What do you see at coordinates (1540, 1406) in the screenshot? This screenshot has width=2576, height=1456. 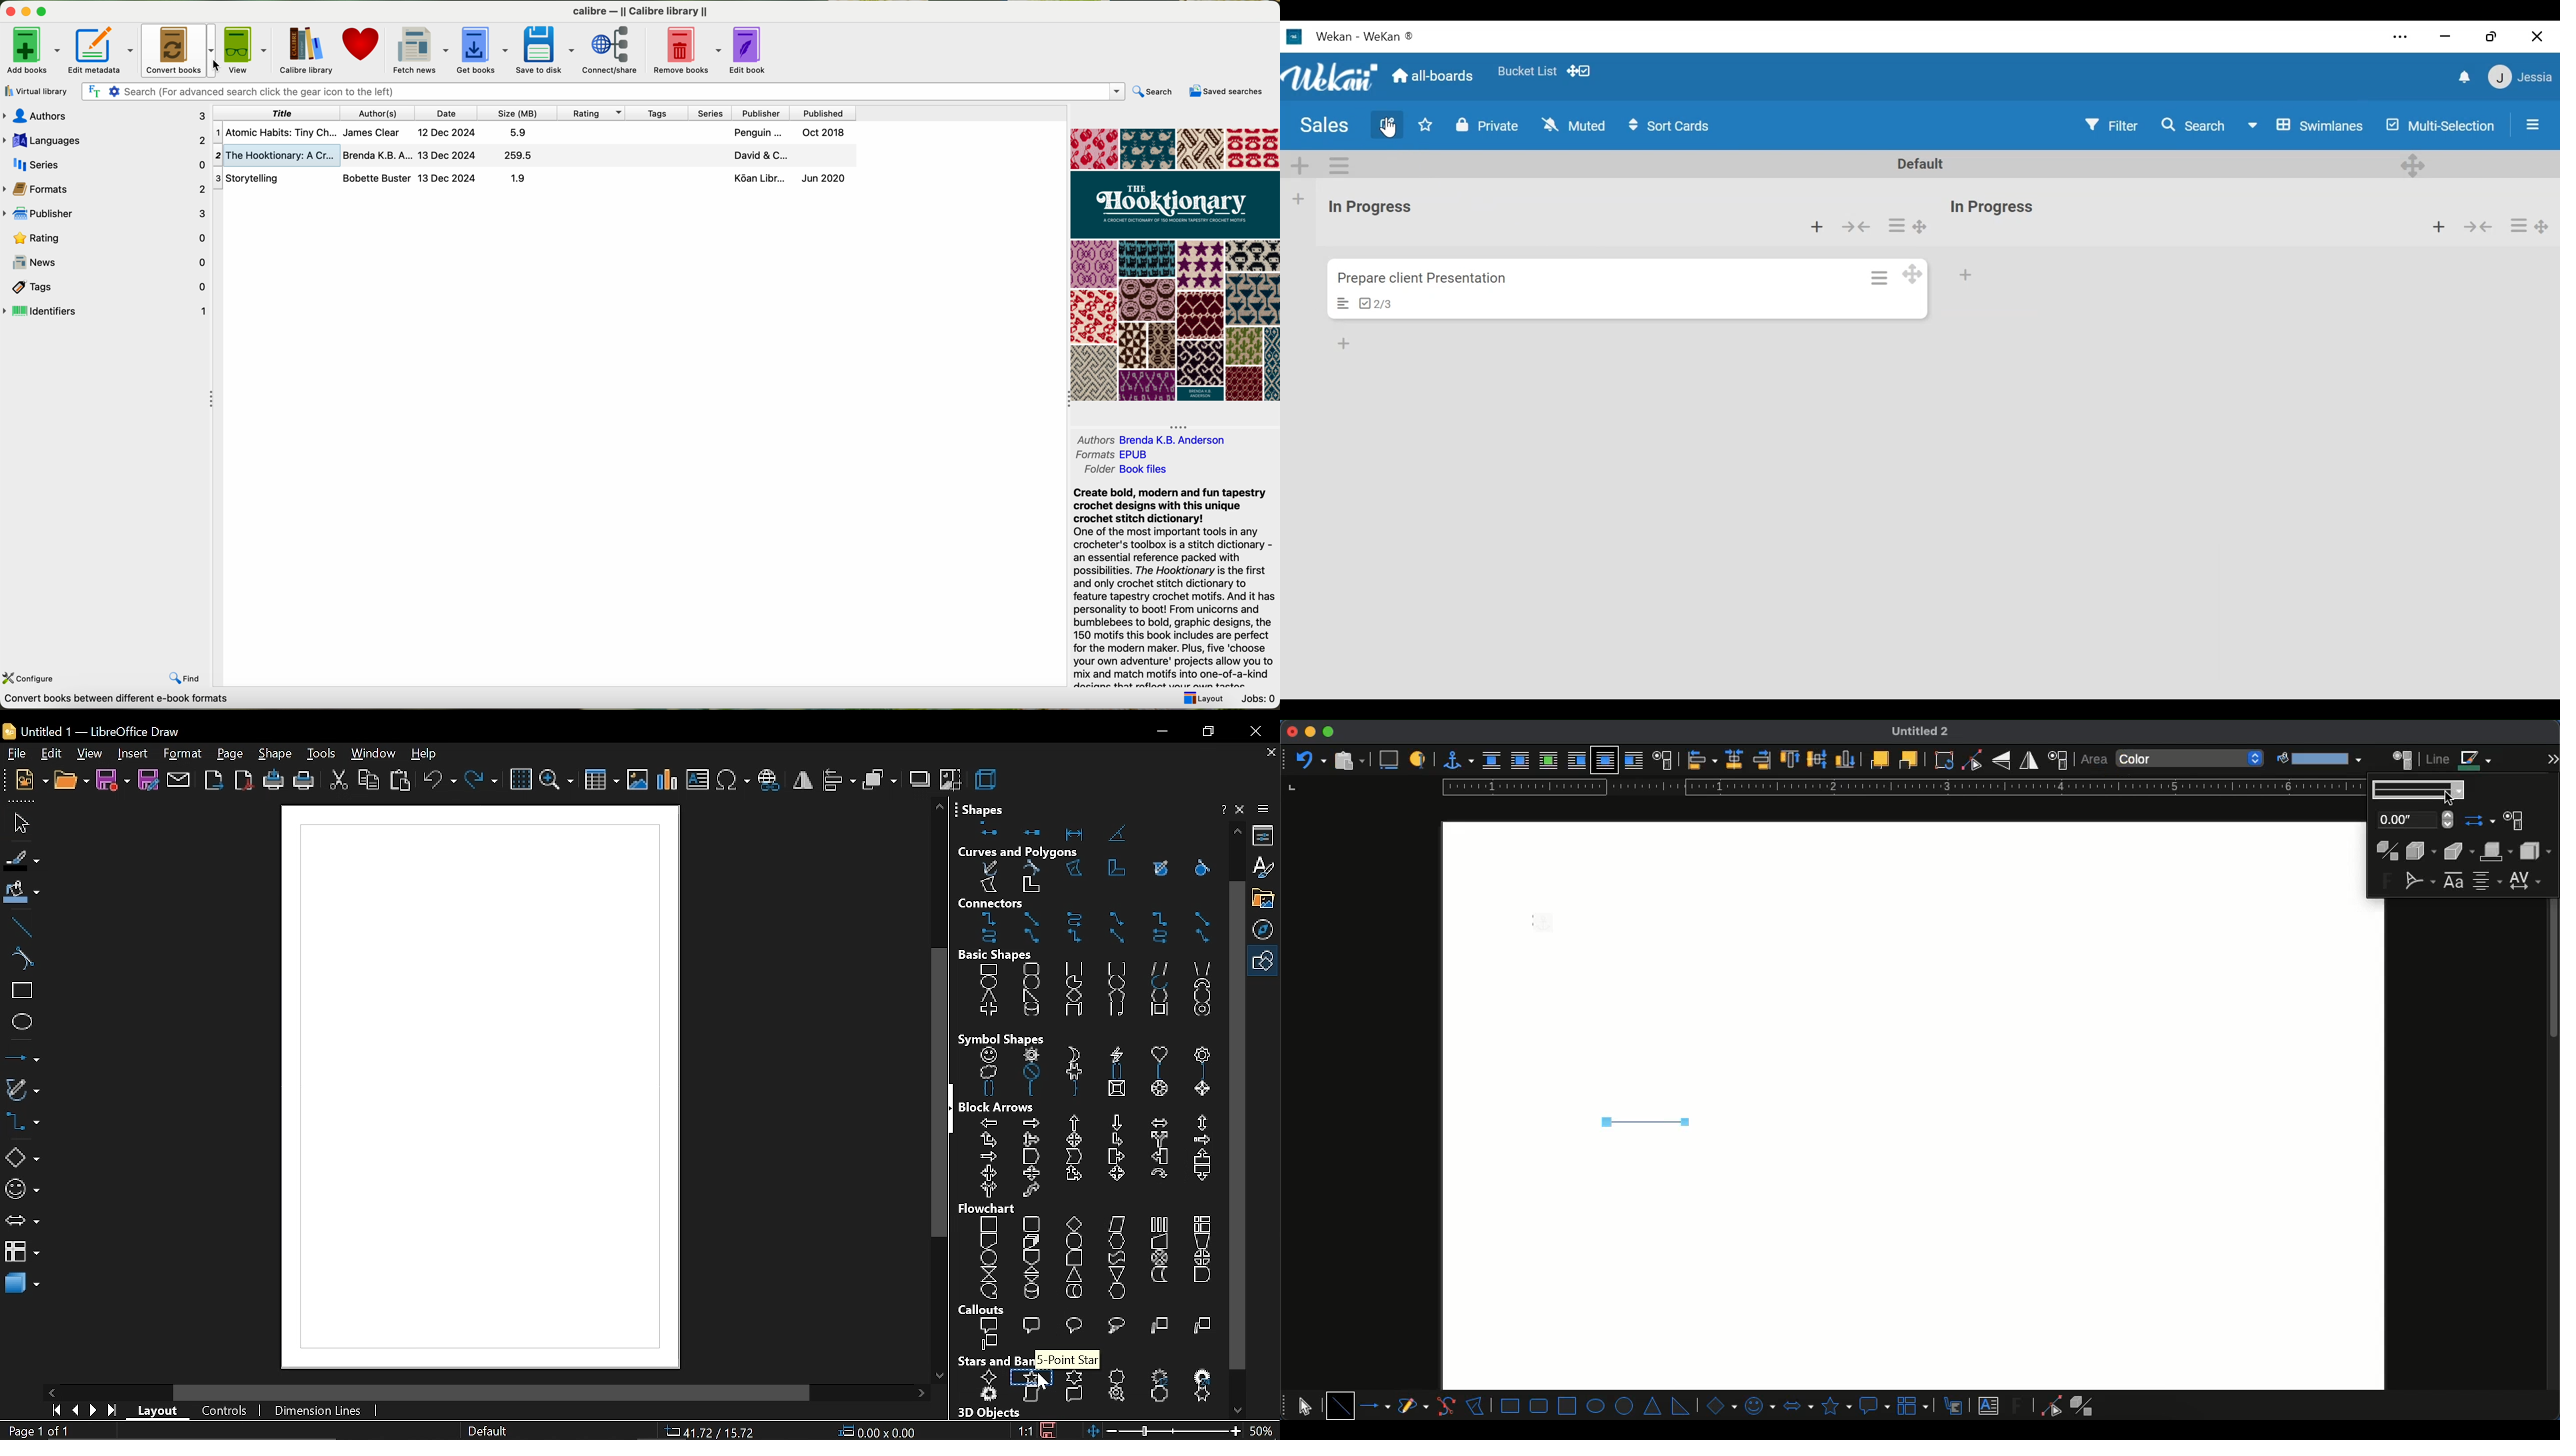 I see `rounded rectangle` at bounding box center [1540, 1406].